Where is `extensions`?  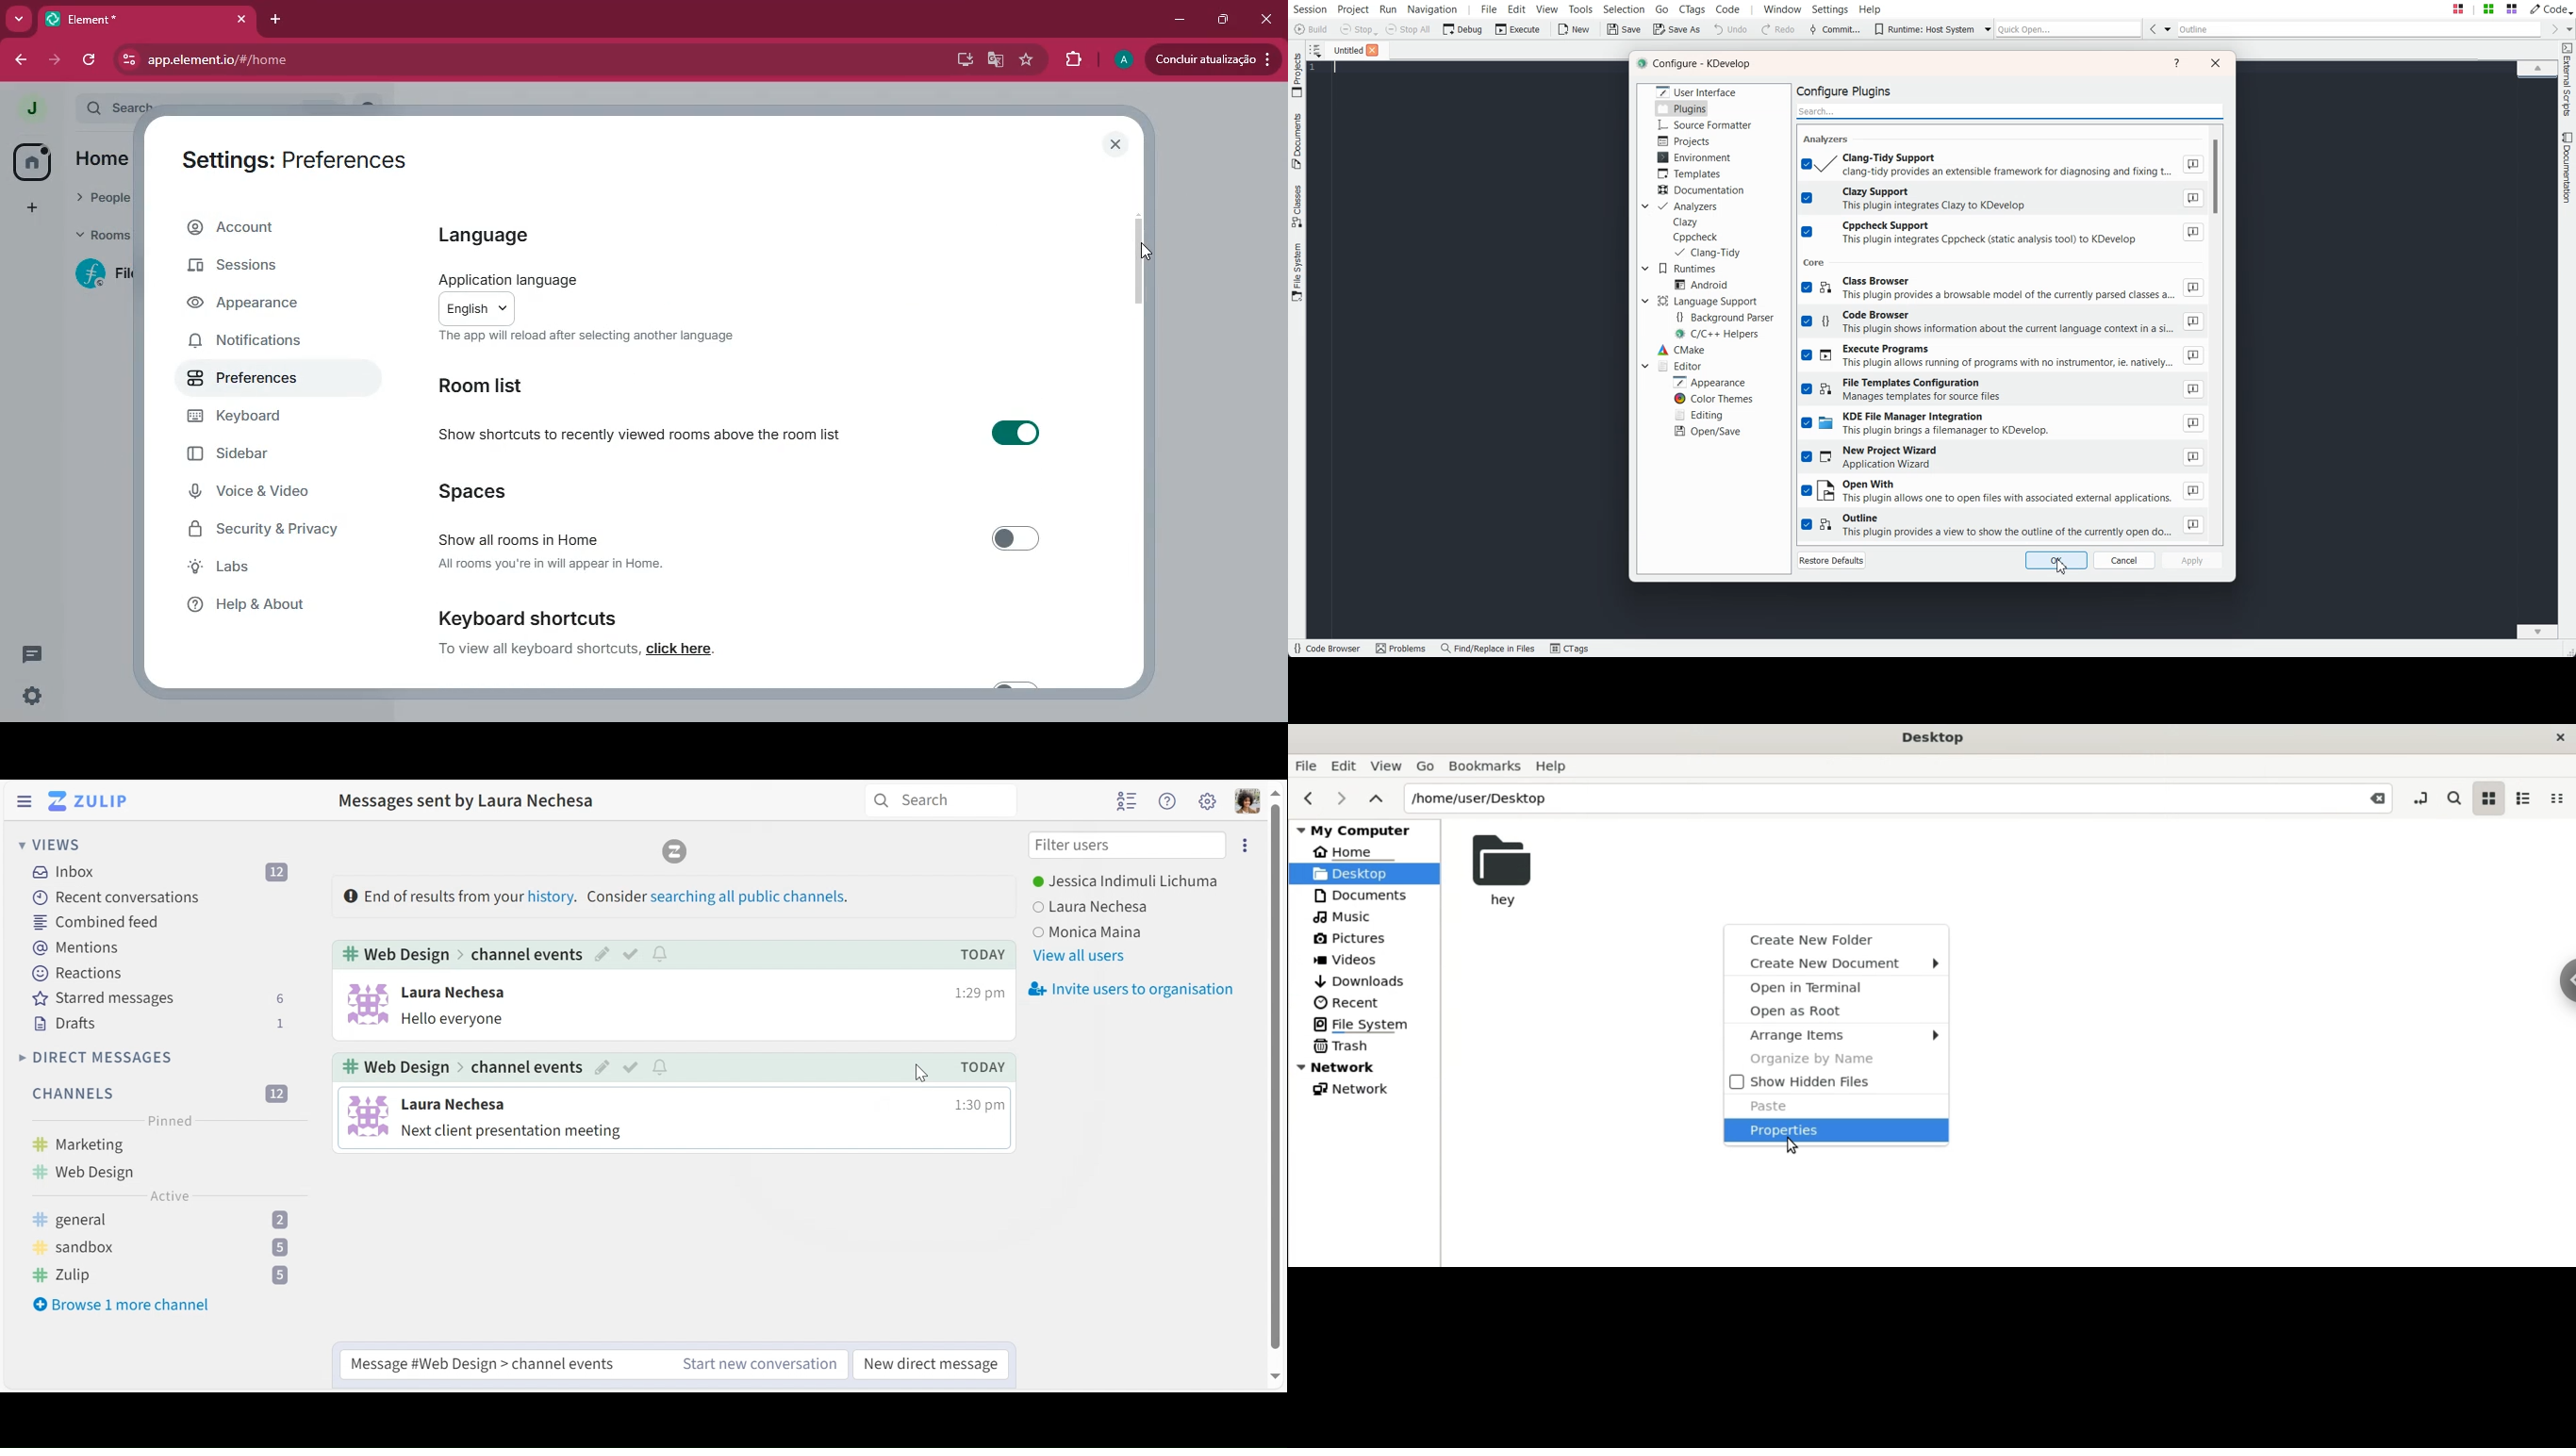
extensions is located at coordinates (1069, 60).